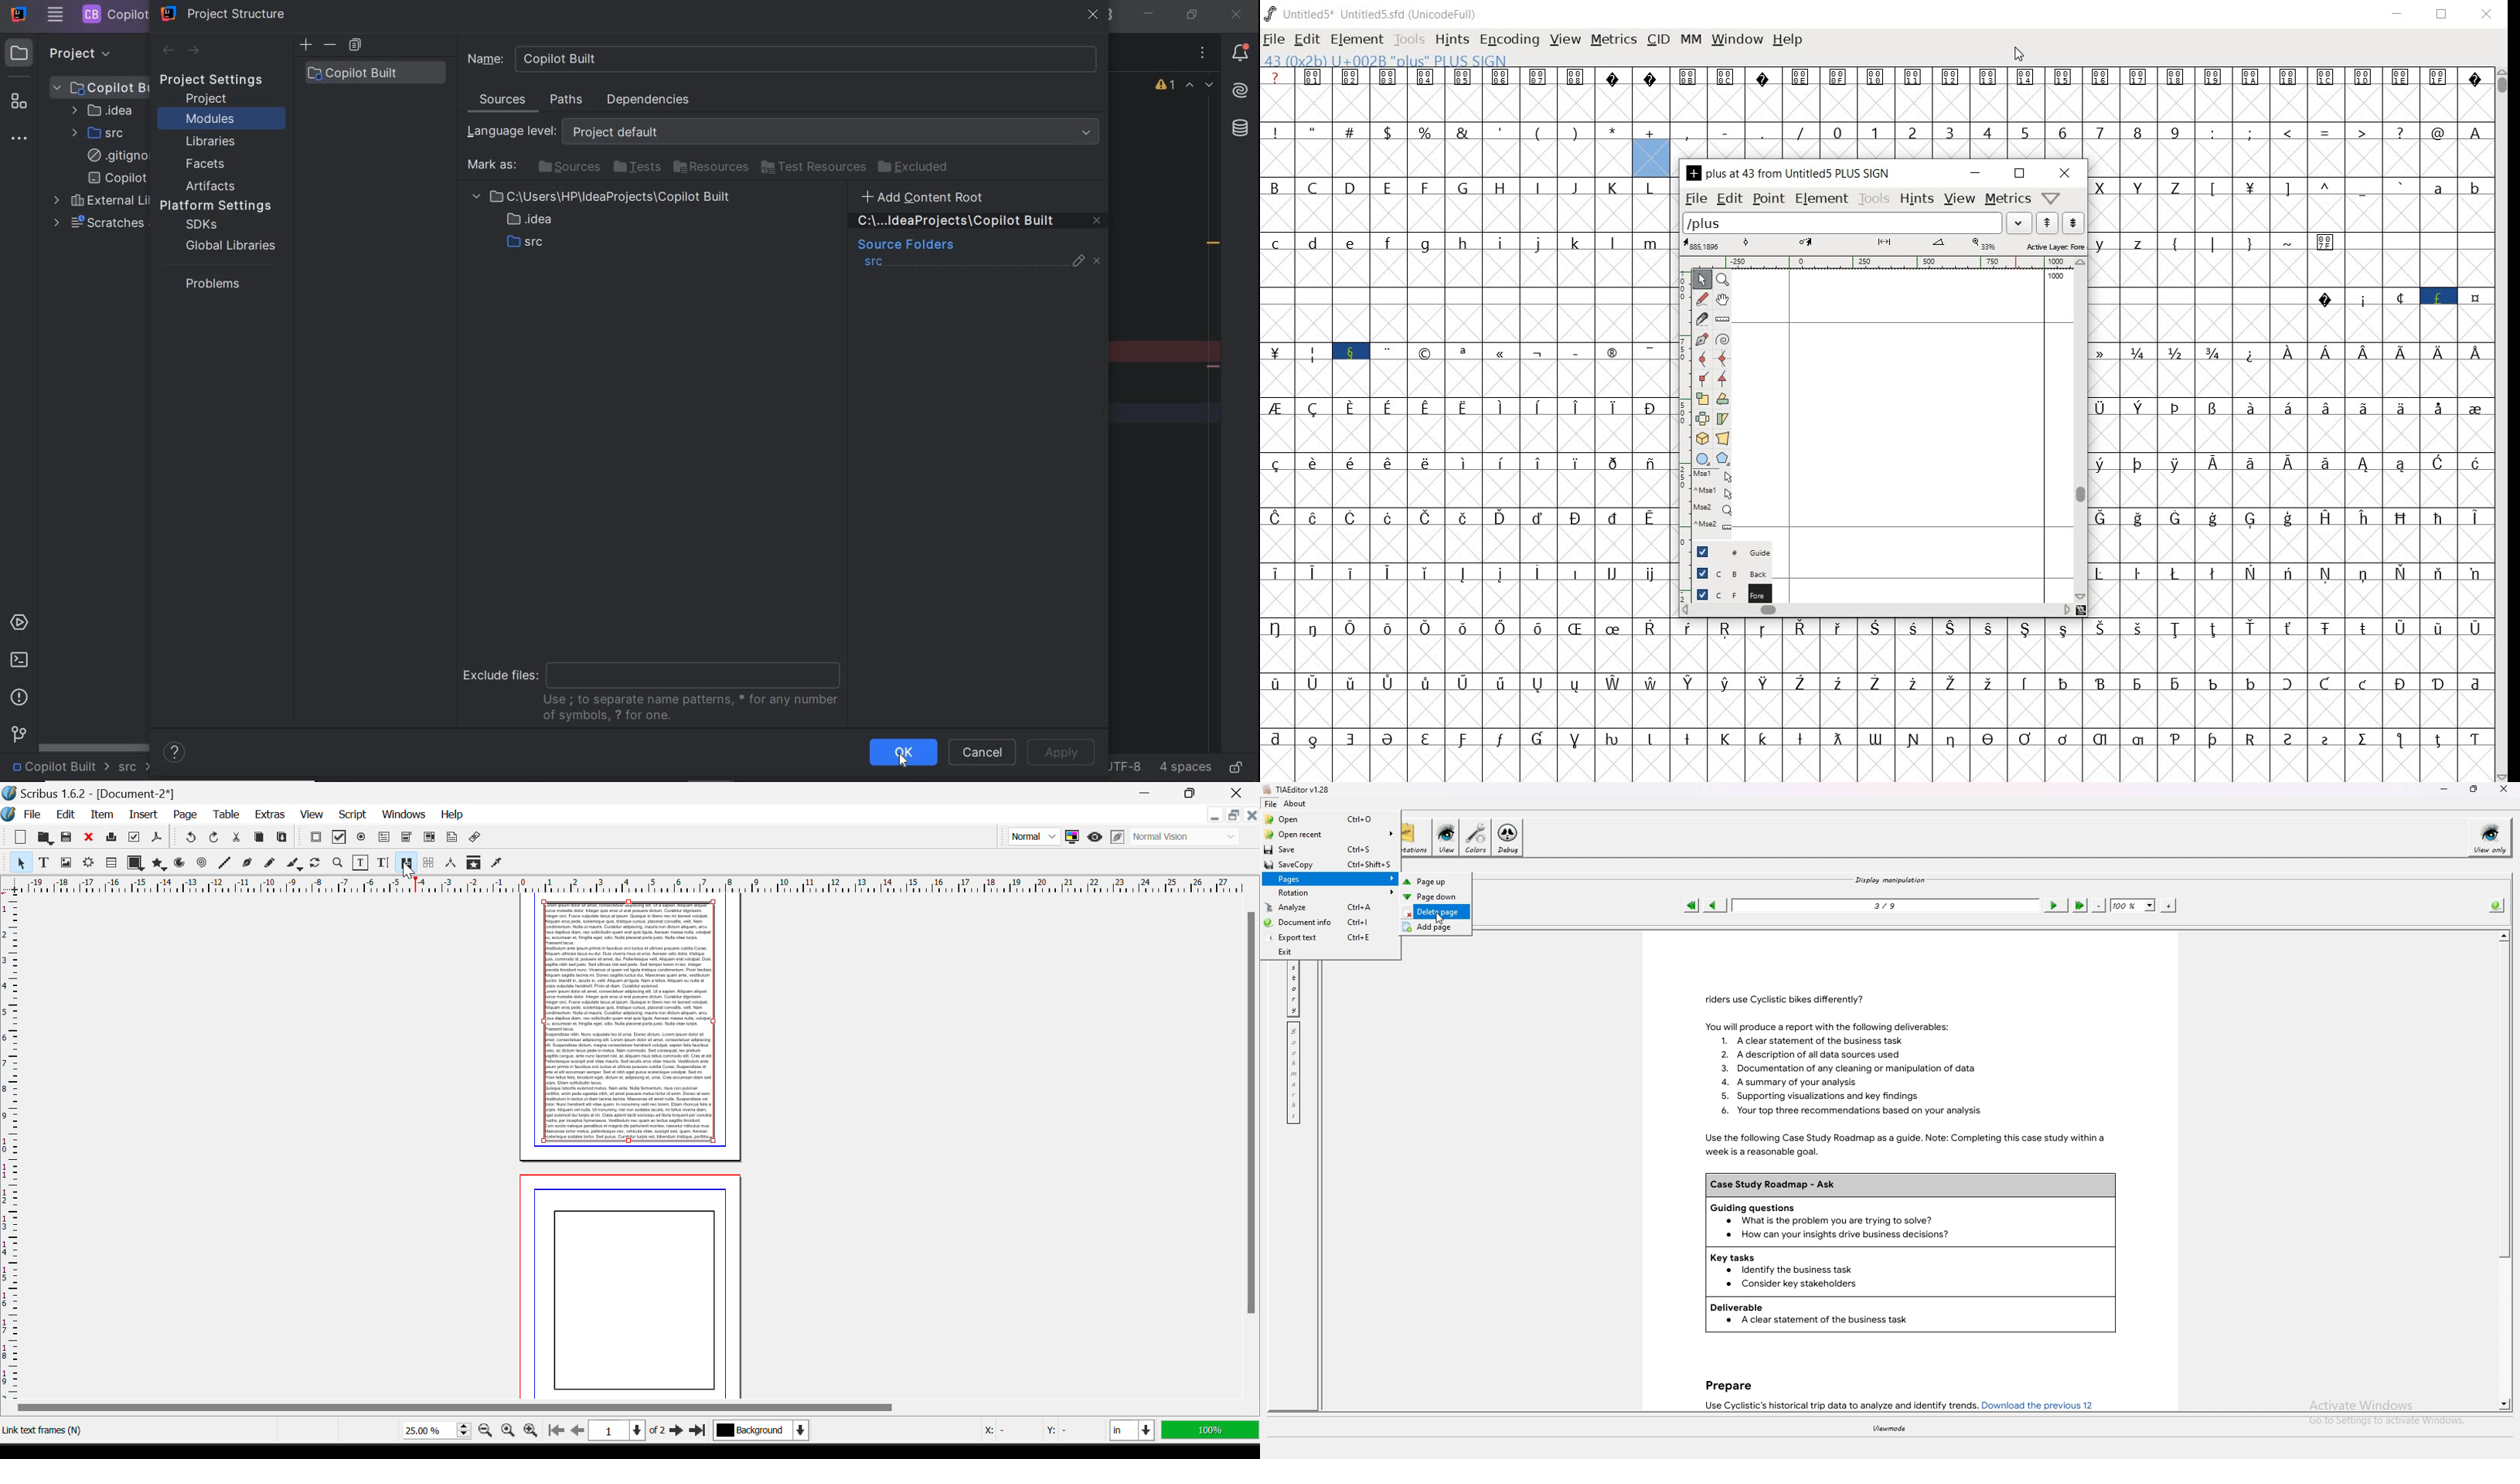 This screenshot has height=1484, width=2520. What do you see at coordinates (2216, 204) in the screenshot?
I see `L` at bounding box center [2216, 204].